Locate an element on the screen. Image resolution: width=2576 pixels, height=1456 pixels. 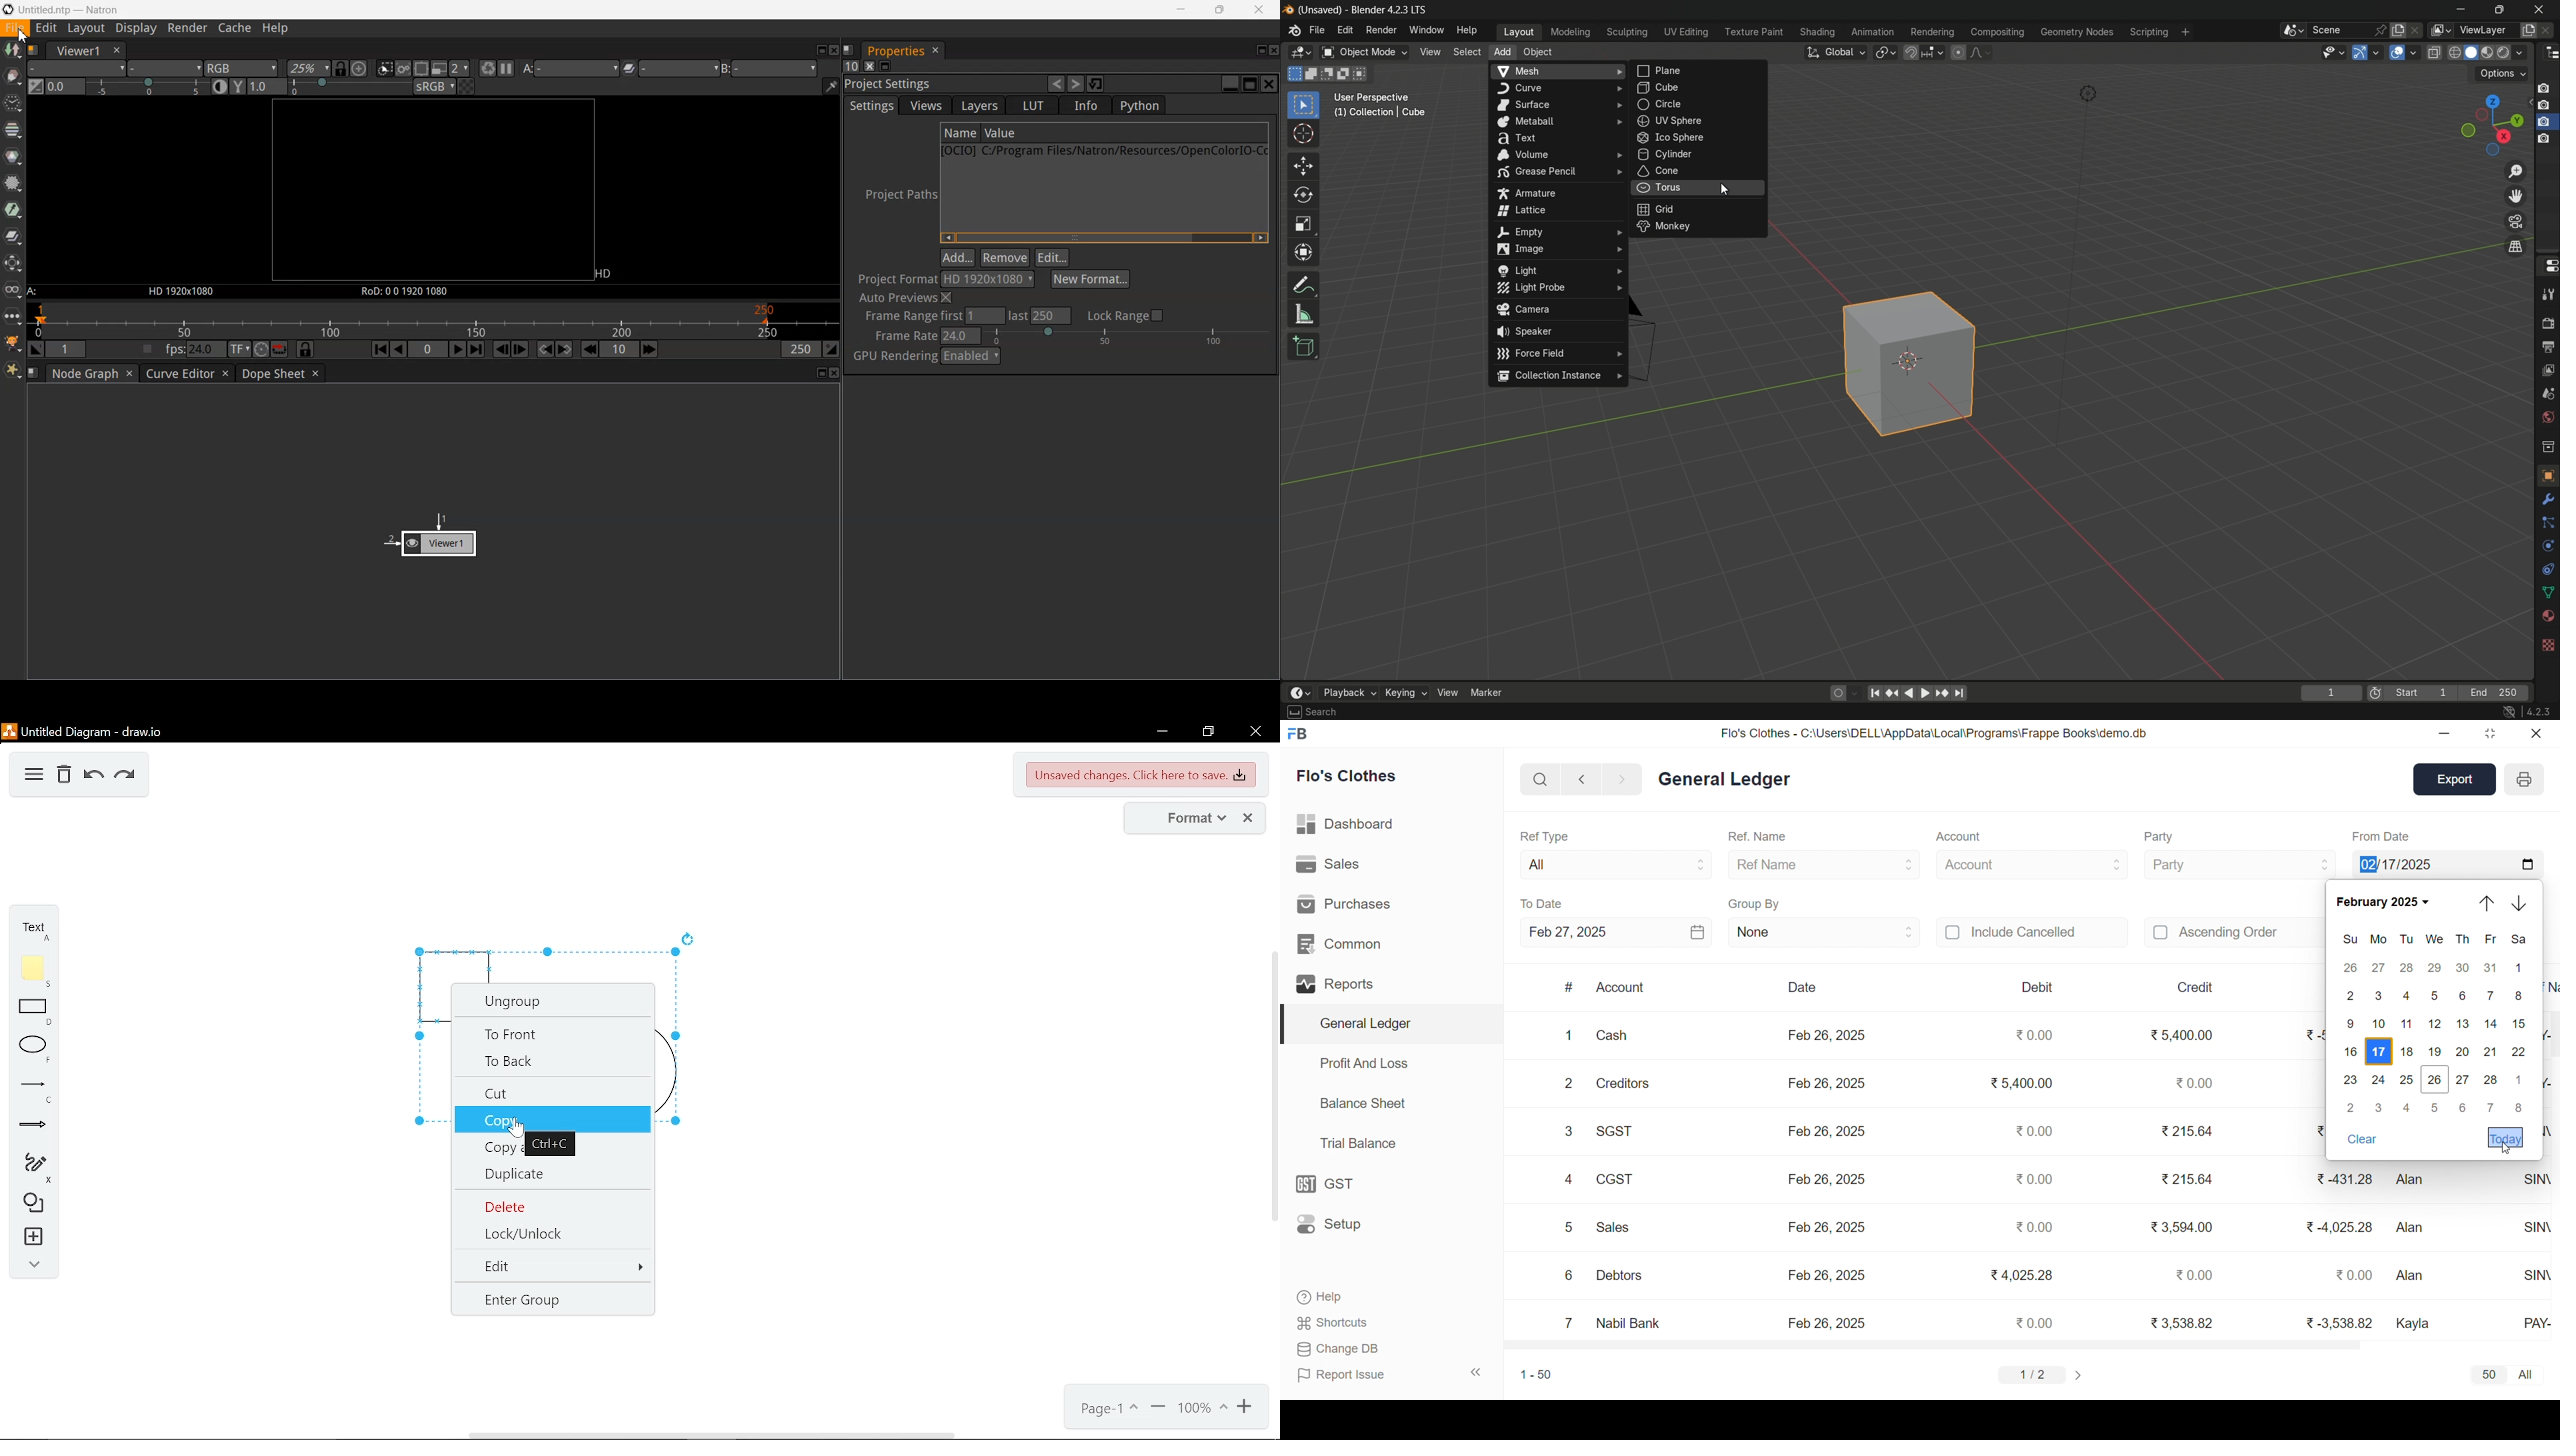
16 is located at coordinates (2351, 1050).